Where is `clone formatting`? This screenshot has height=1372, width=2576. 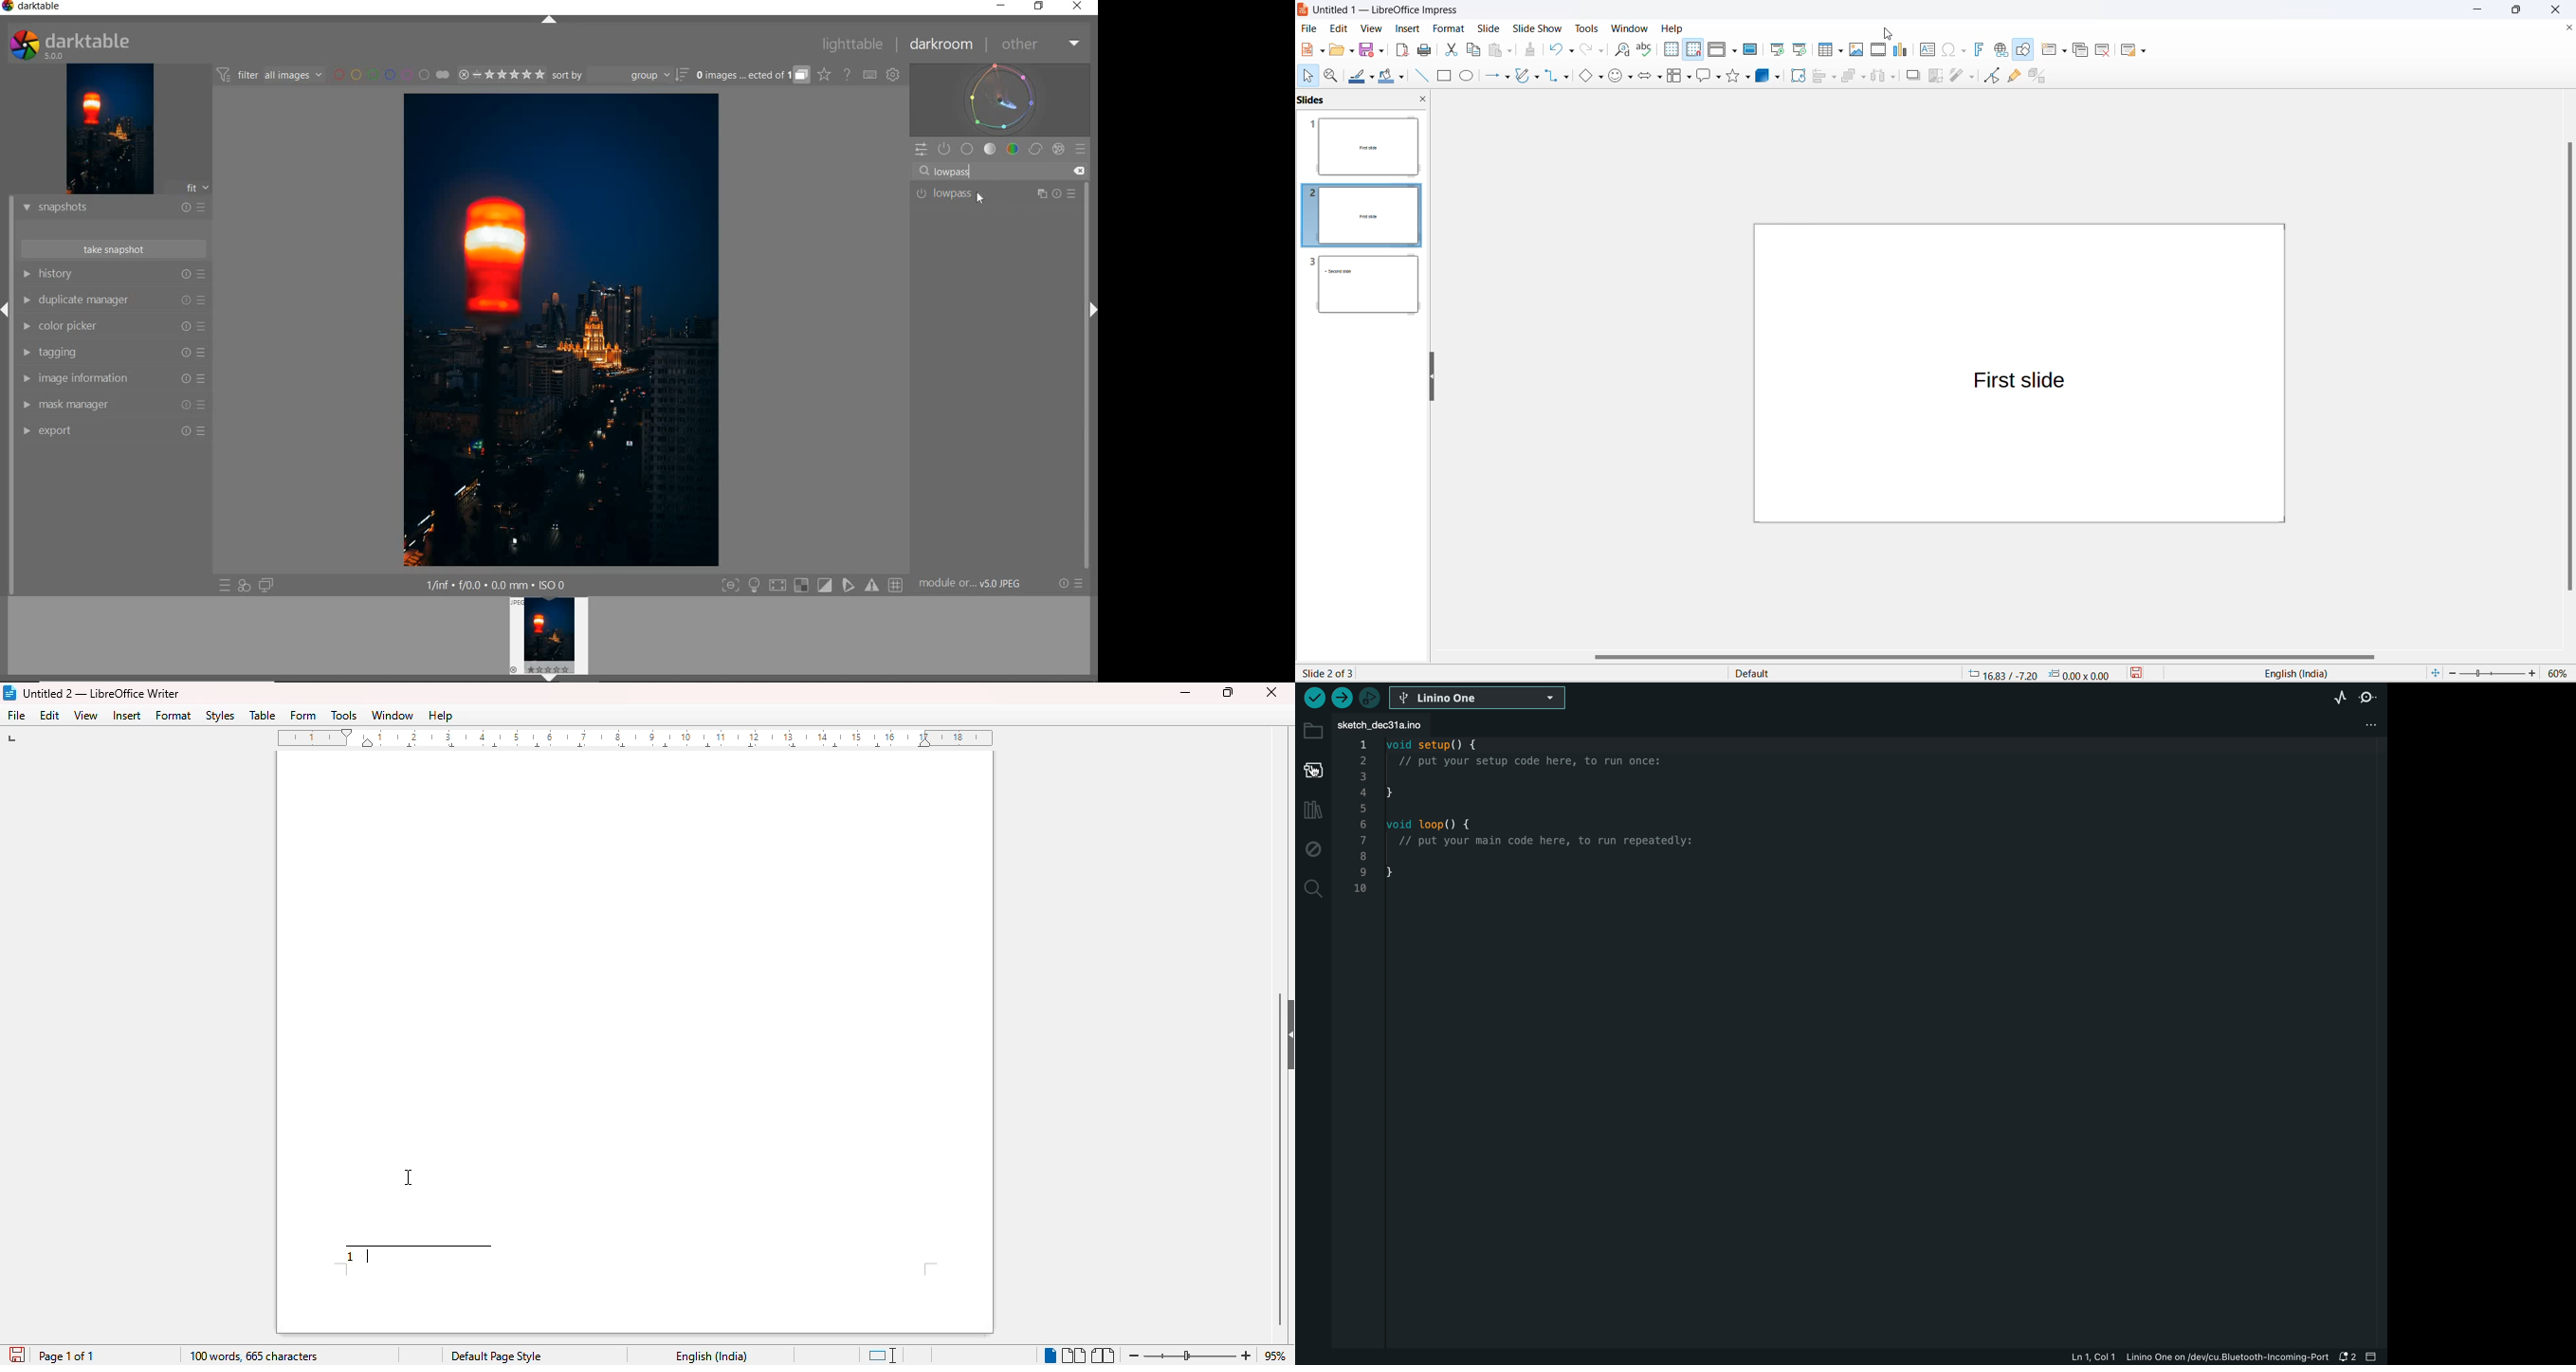
clone formatting is located at coordinates (1532, 50).